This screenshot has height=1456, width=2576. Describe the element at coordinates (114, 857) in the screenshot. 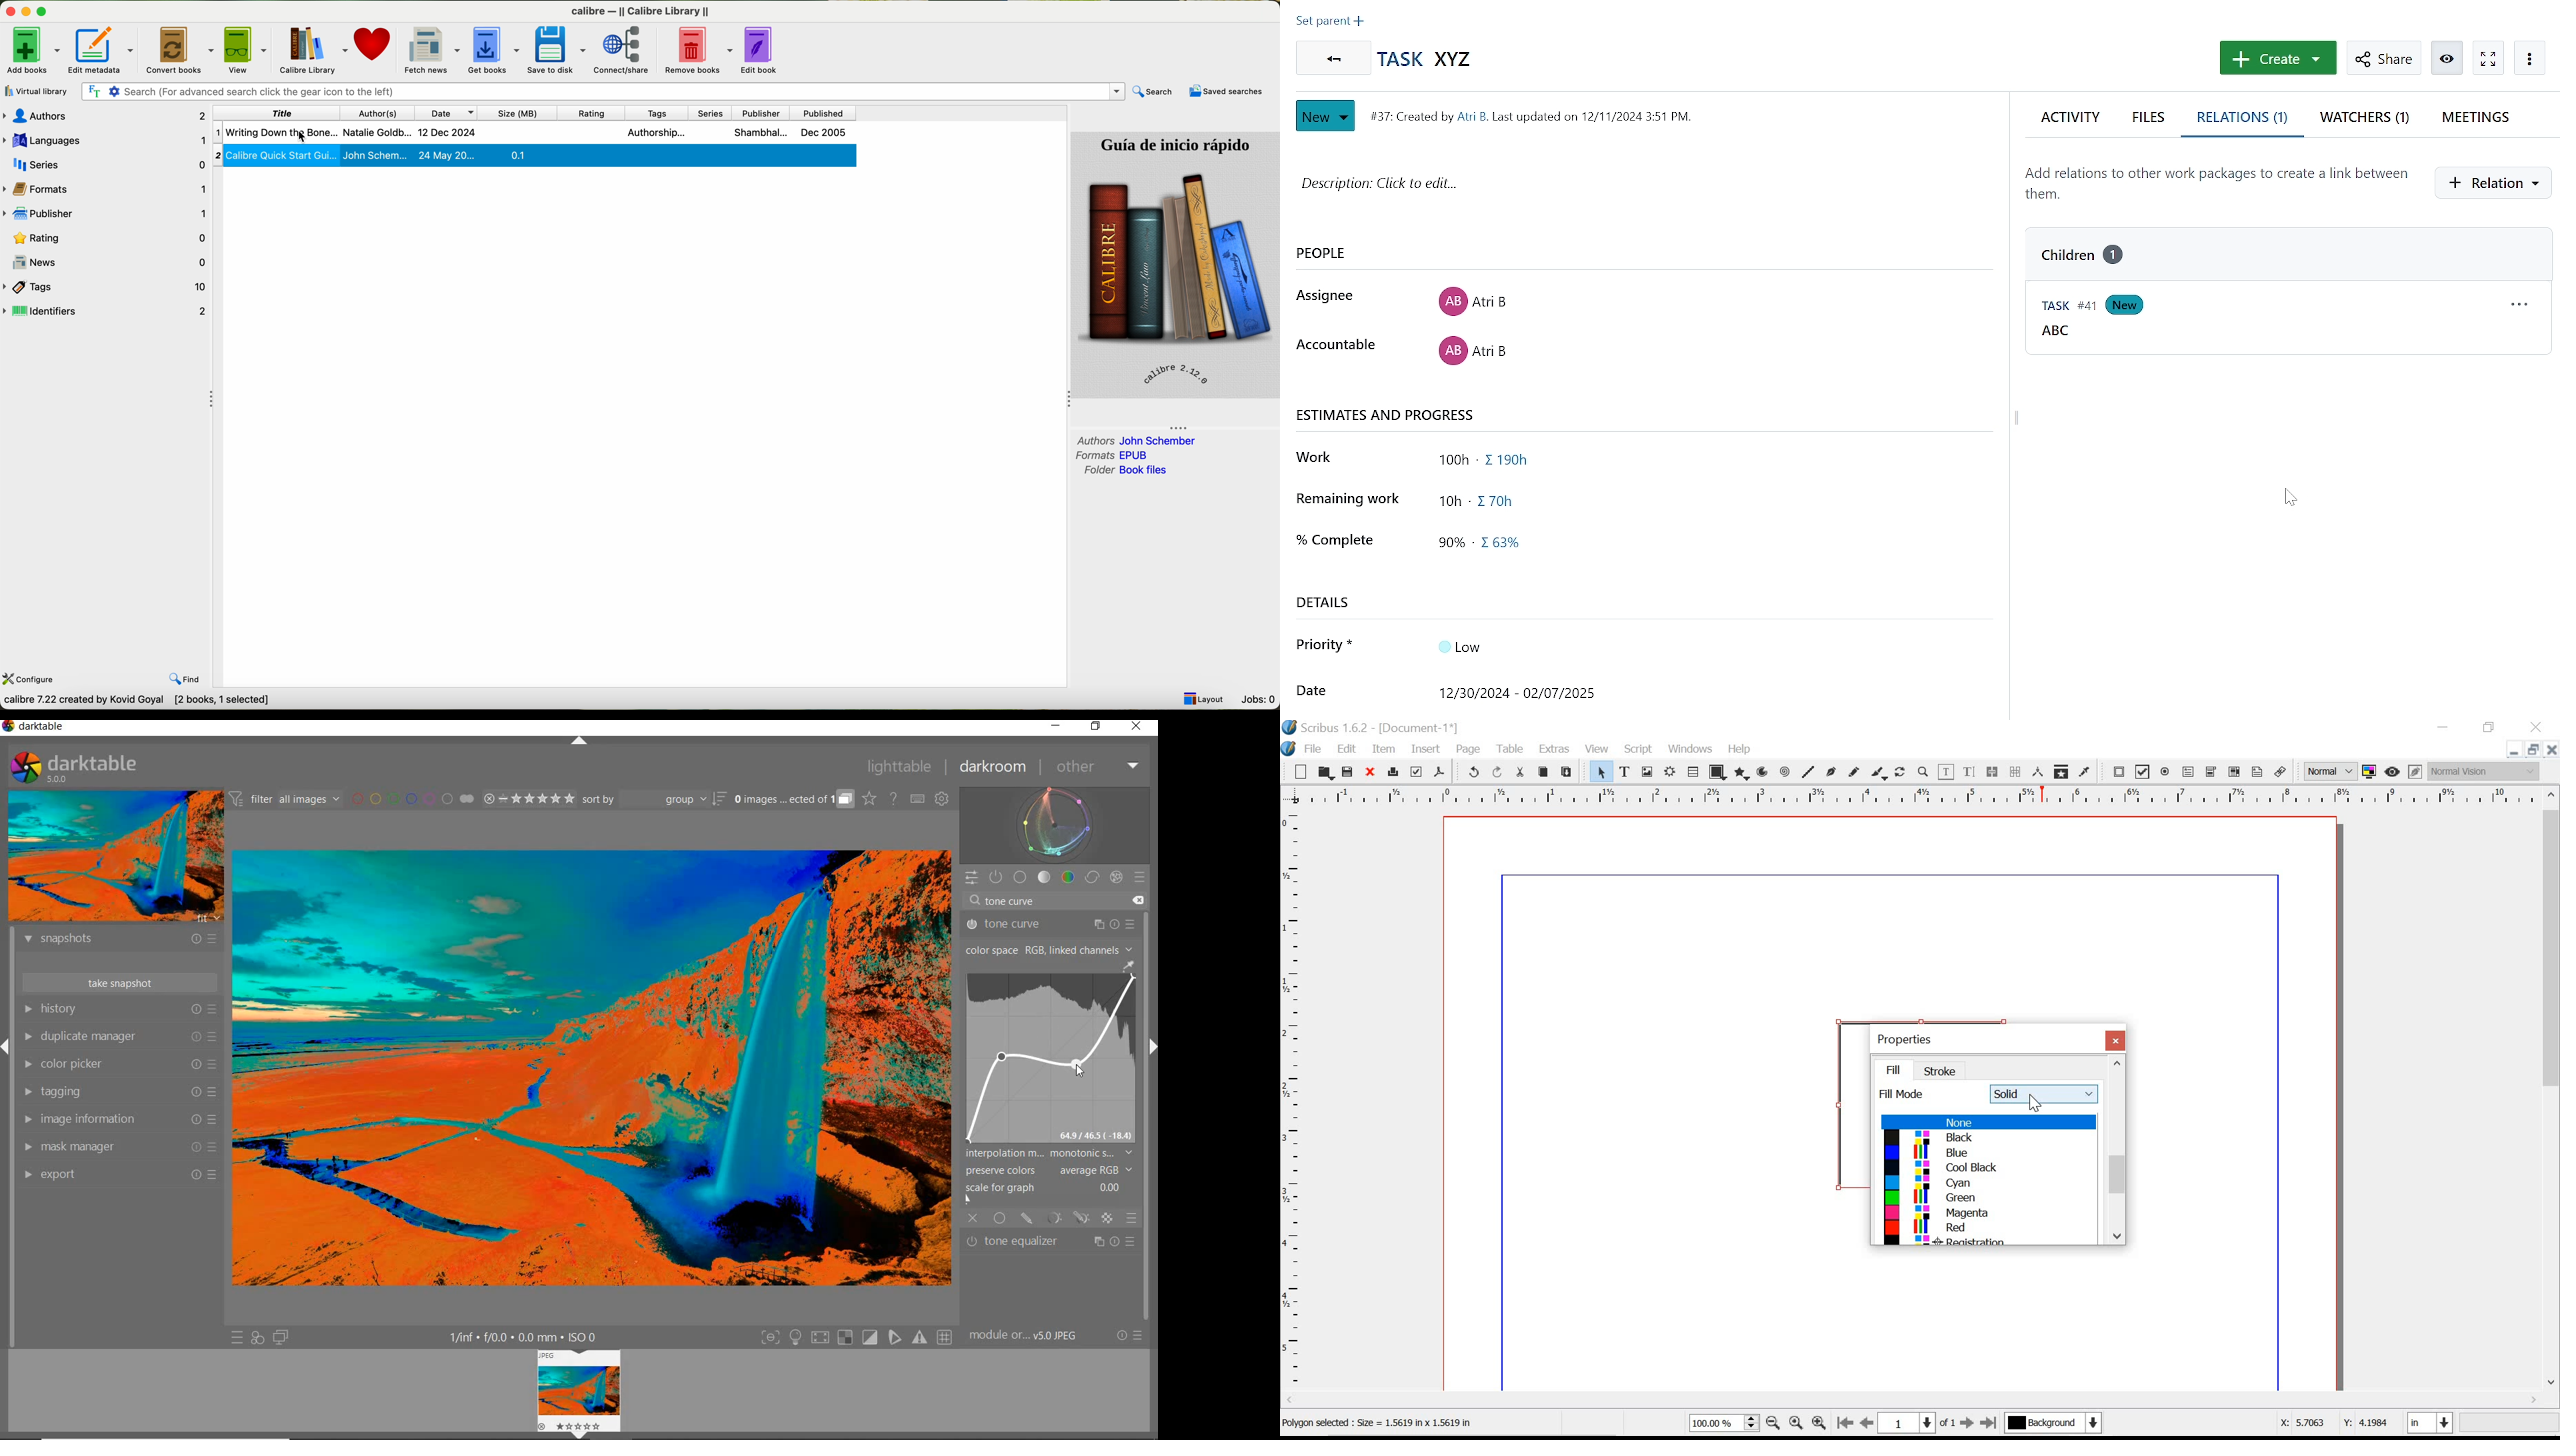

I see `IMAGE PREVIEW` at that location.